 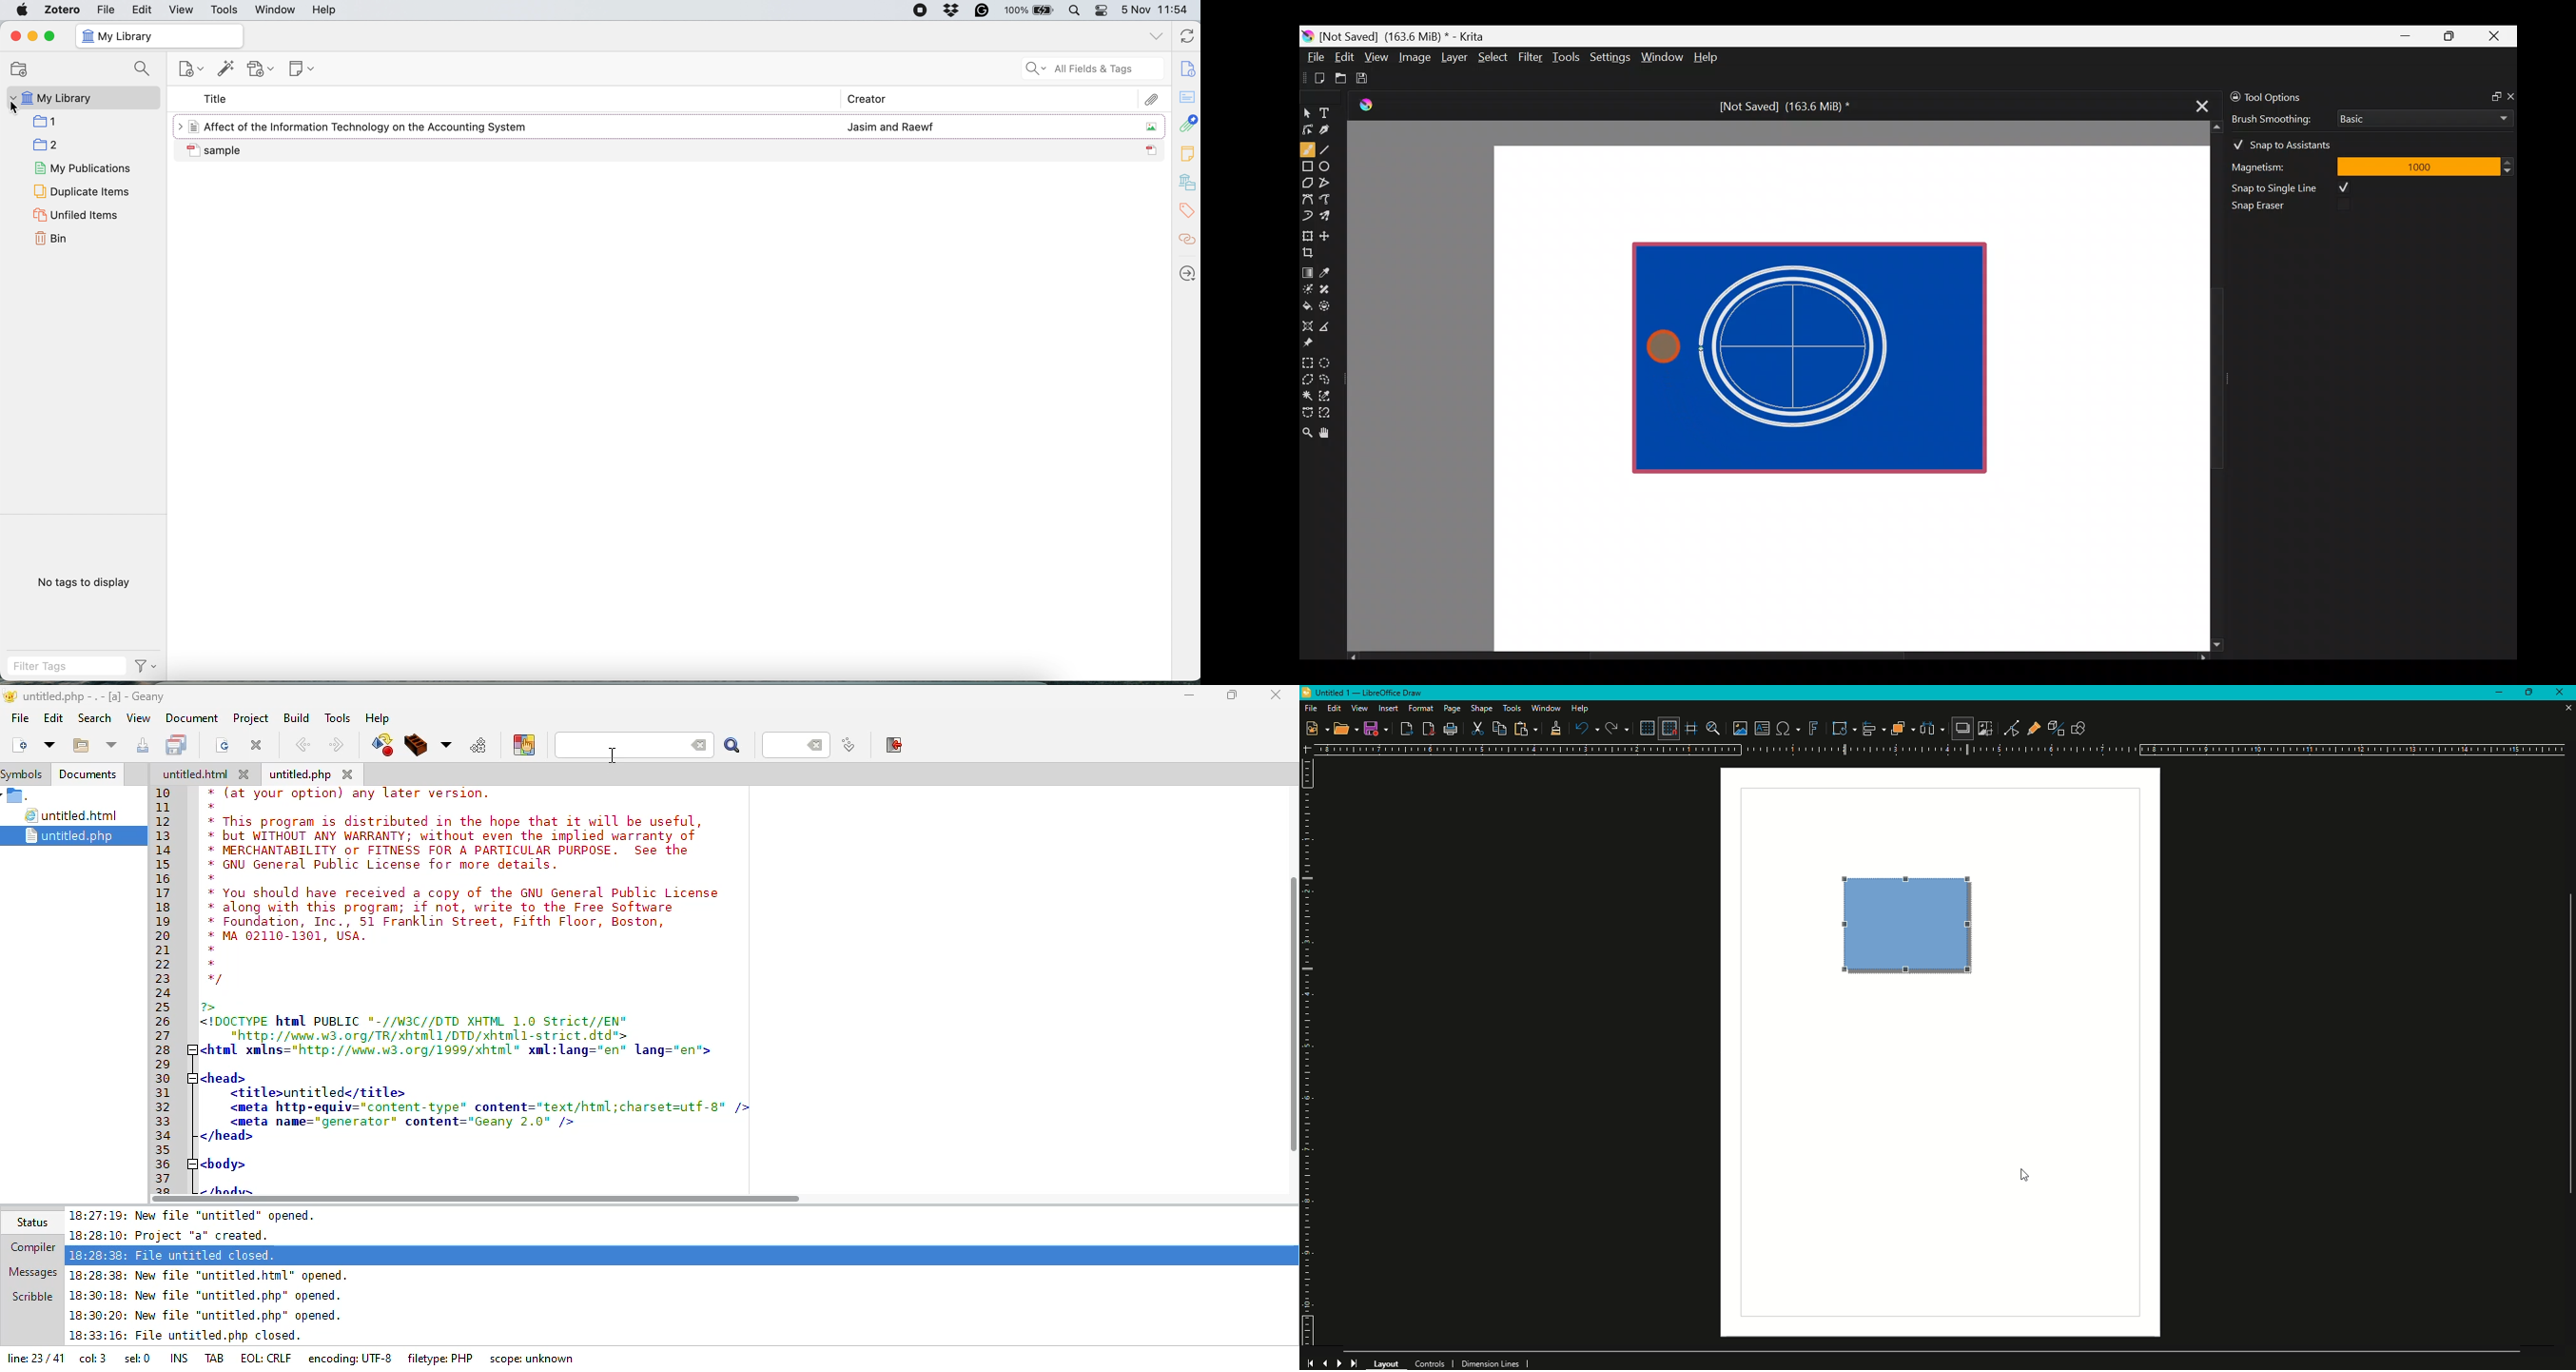 I want to click on Save, so click(x=1370, y=78).